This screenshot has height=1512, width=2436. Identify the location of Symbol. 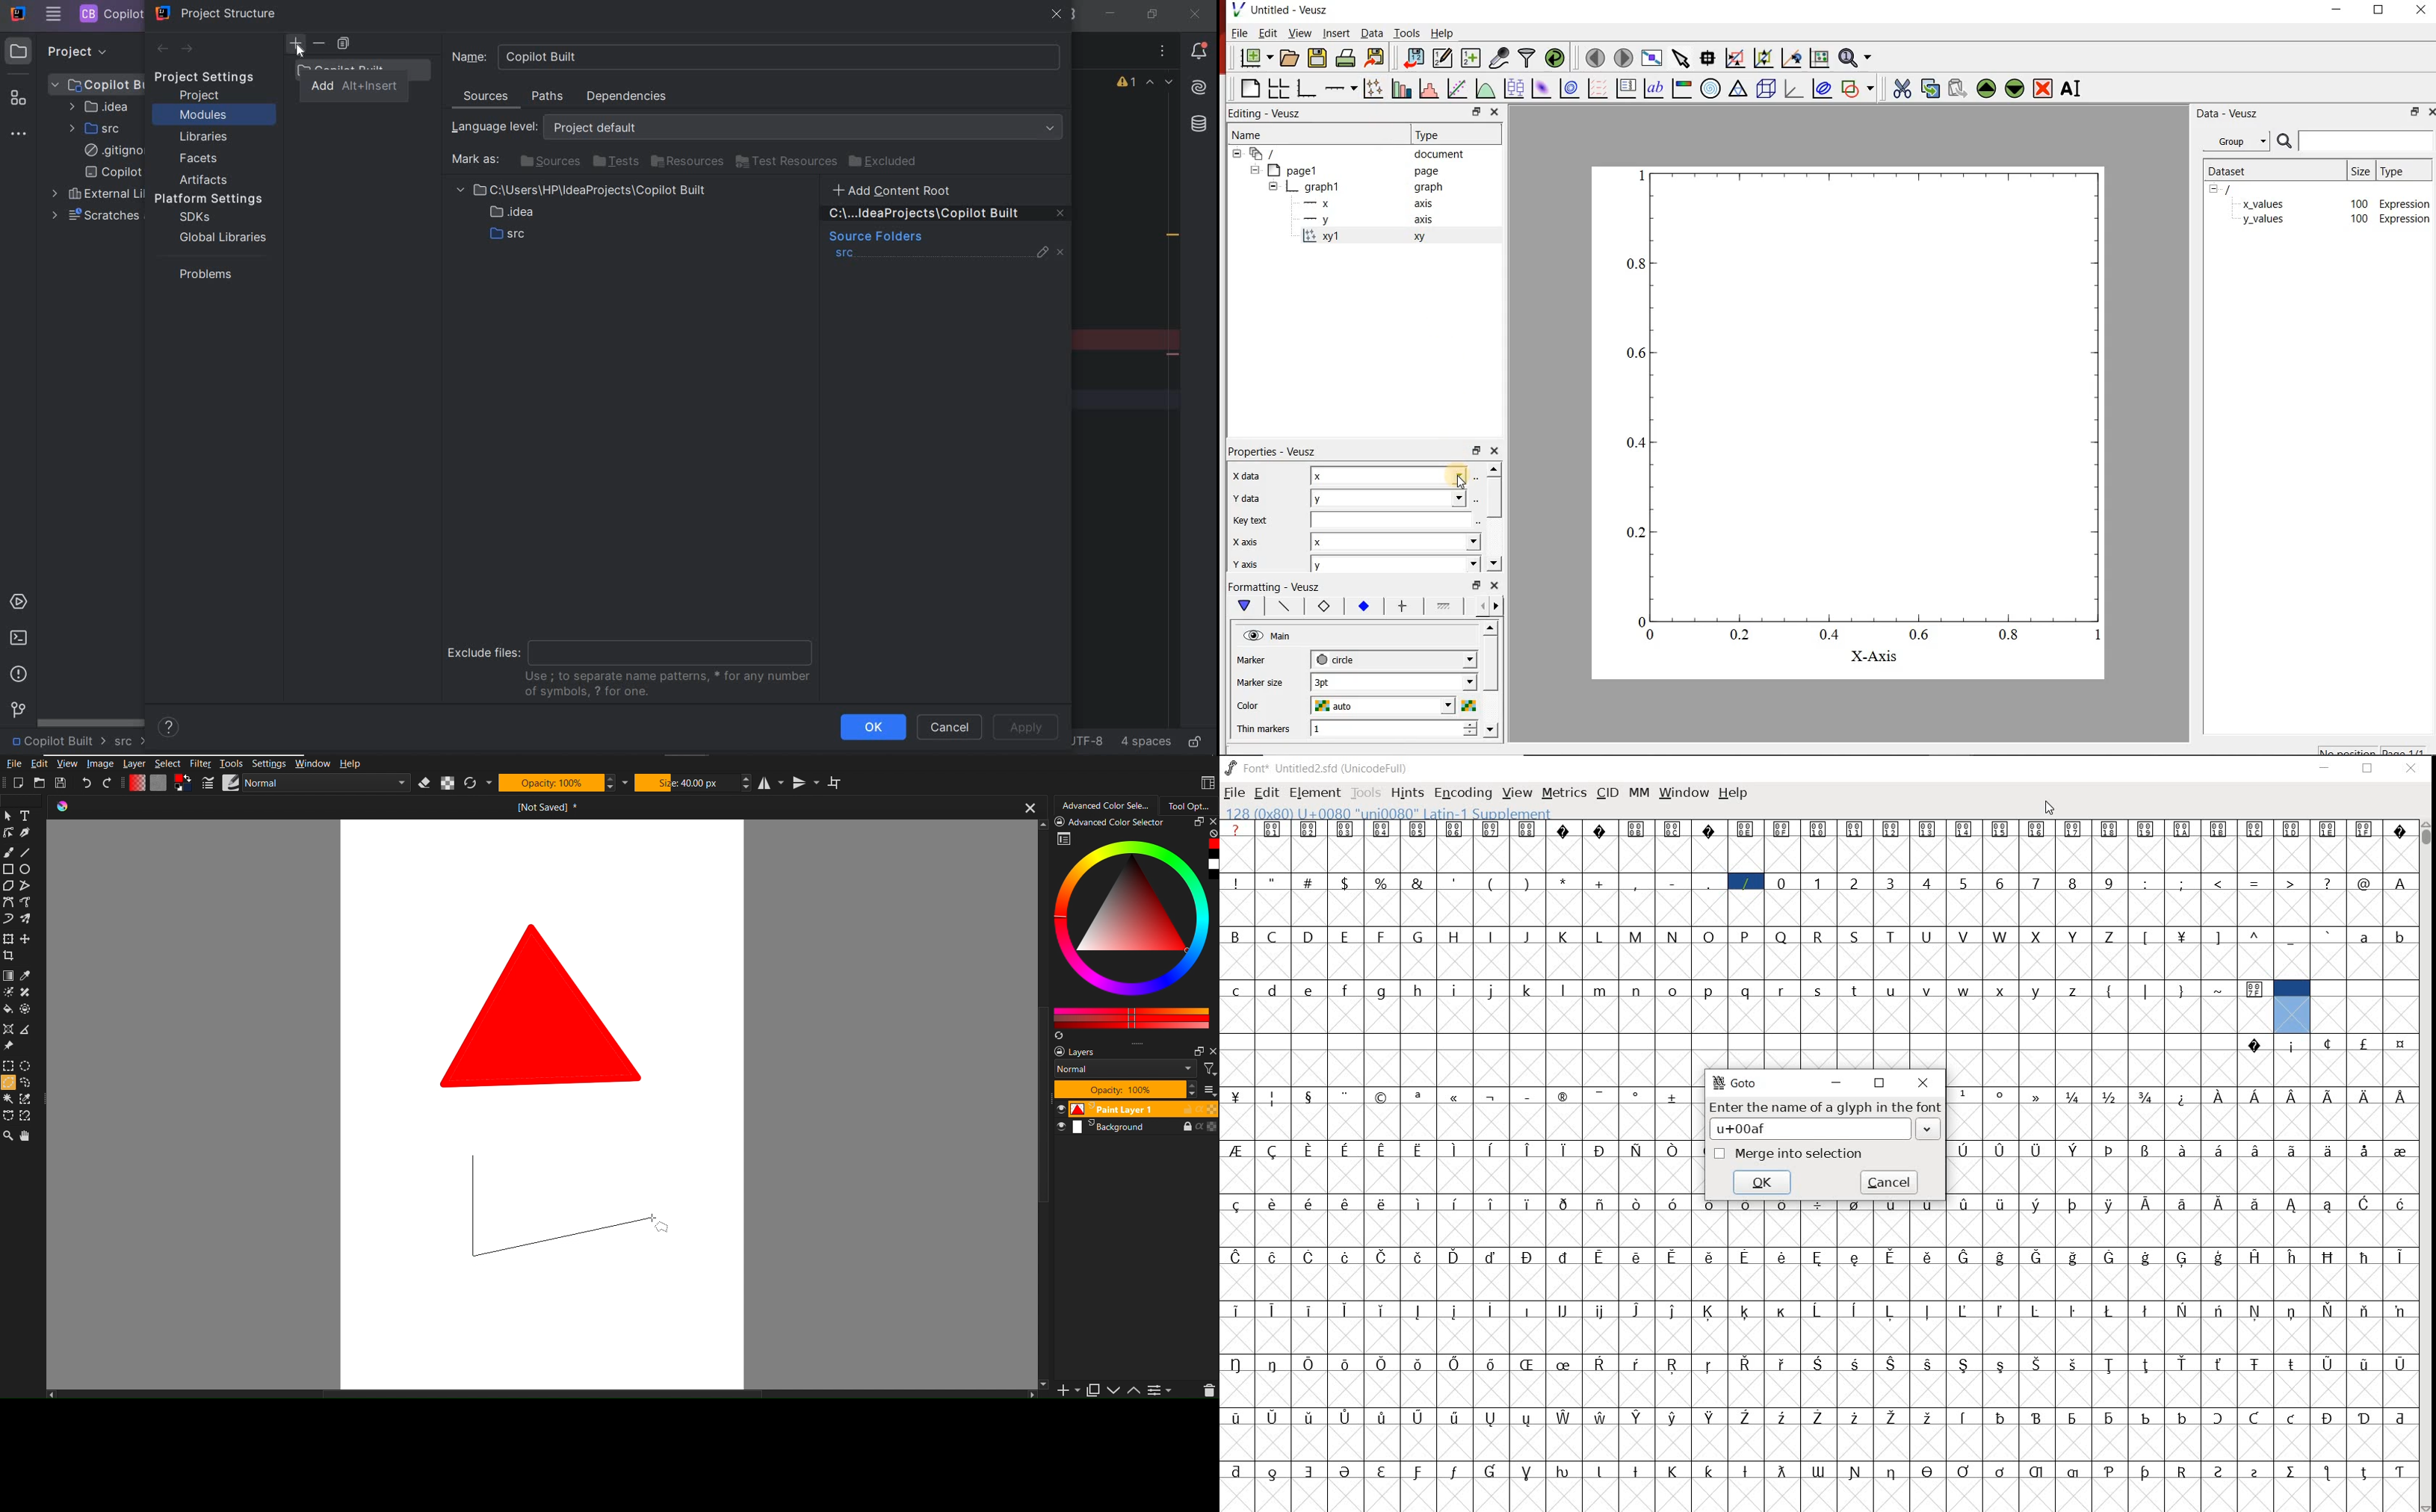
(1820, 828).